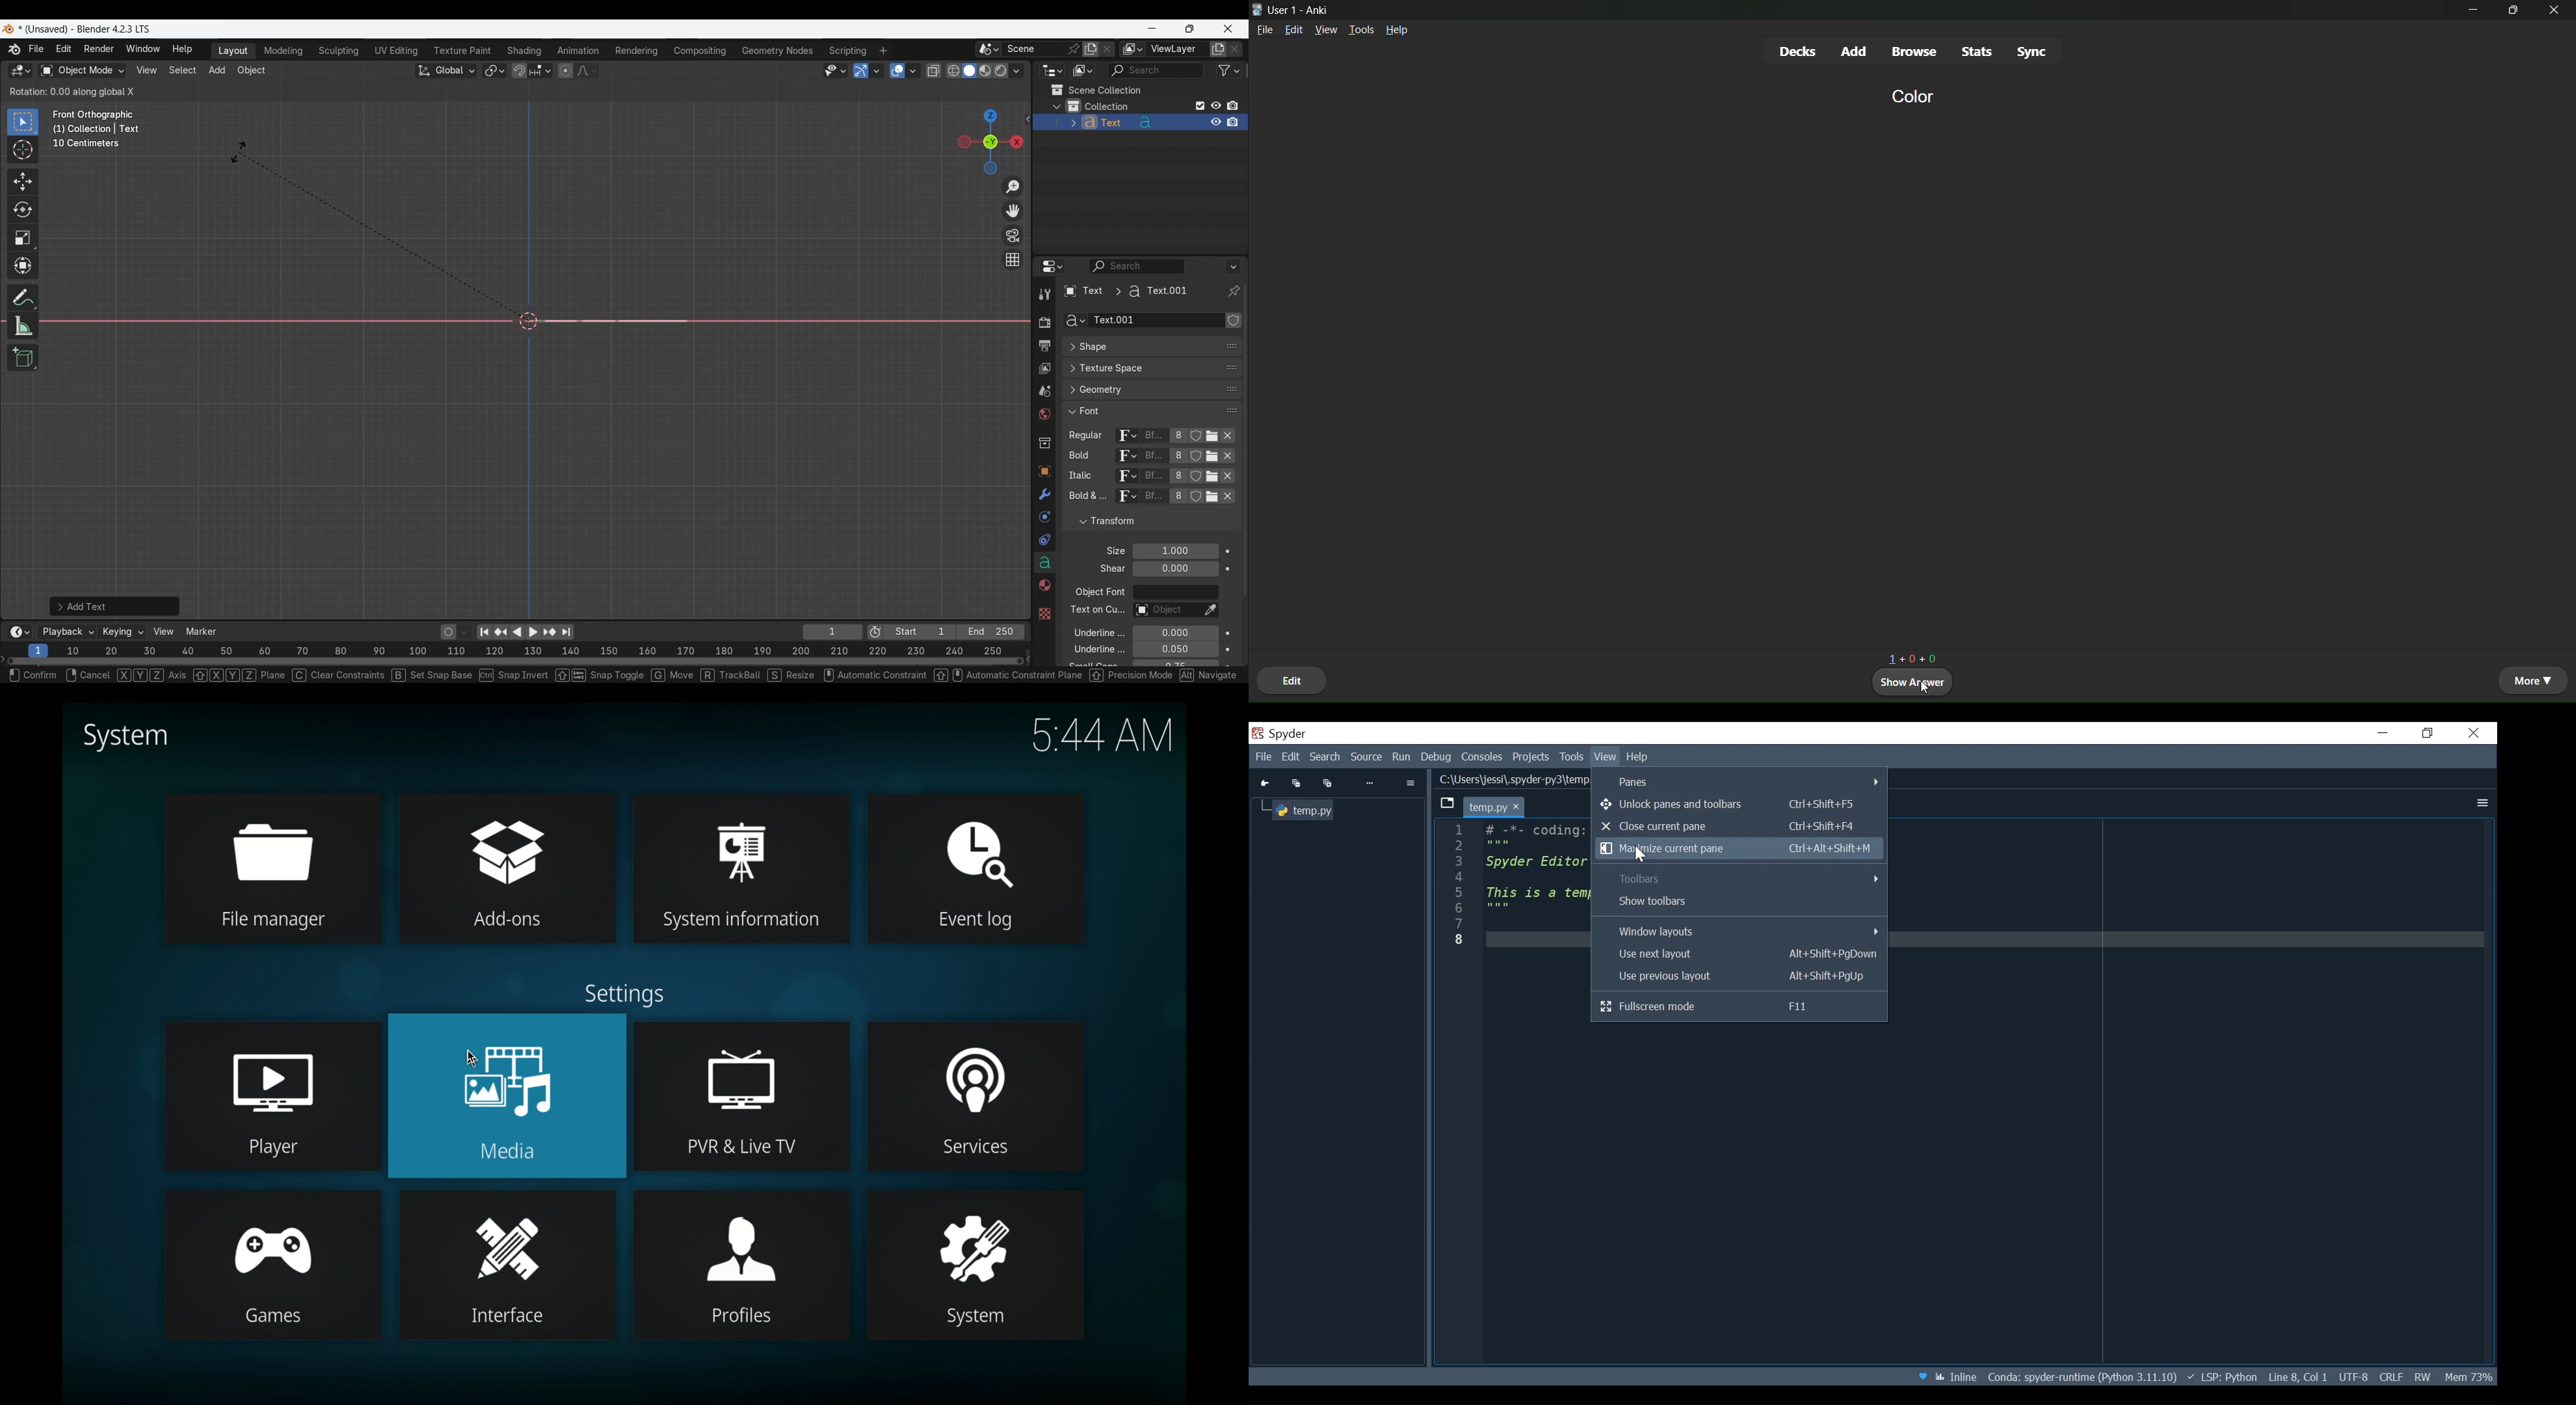 The width and height of the screenshot is (2576, 1428). What do you see at coordinates (2532, 680) in the screenshot?
I see `more` at bounding box center [2532, 680].